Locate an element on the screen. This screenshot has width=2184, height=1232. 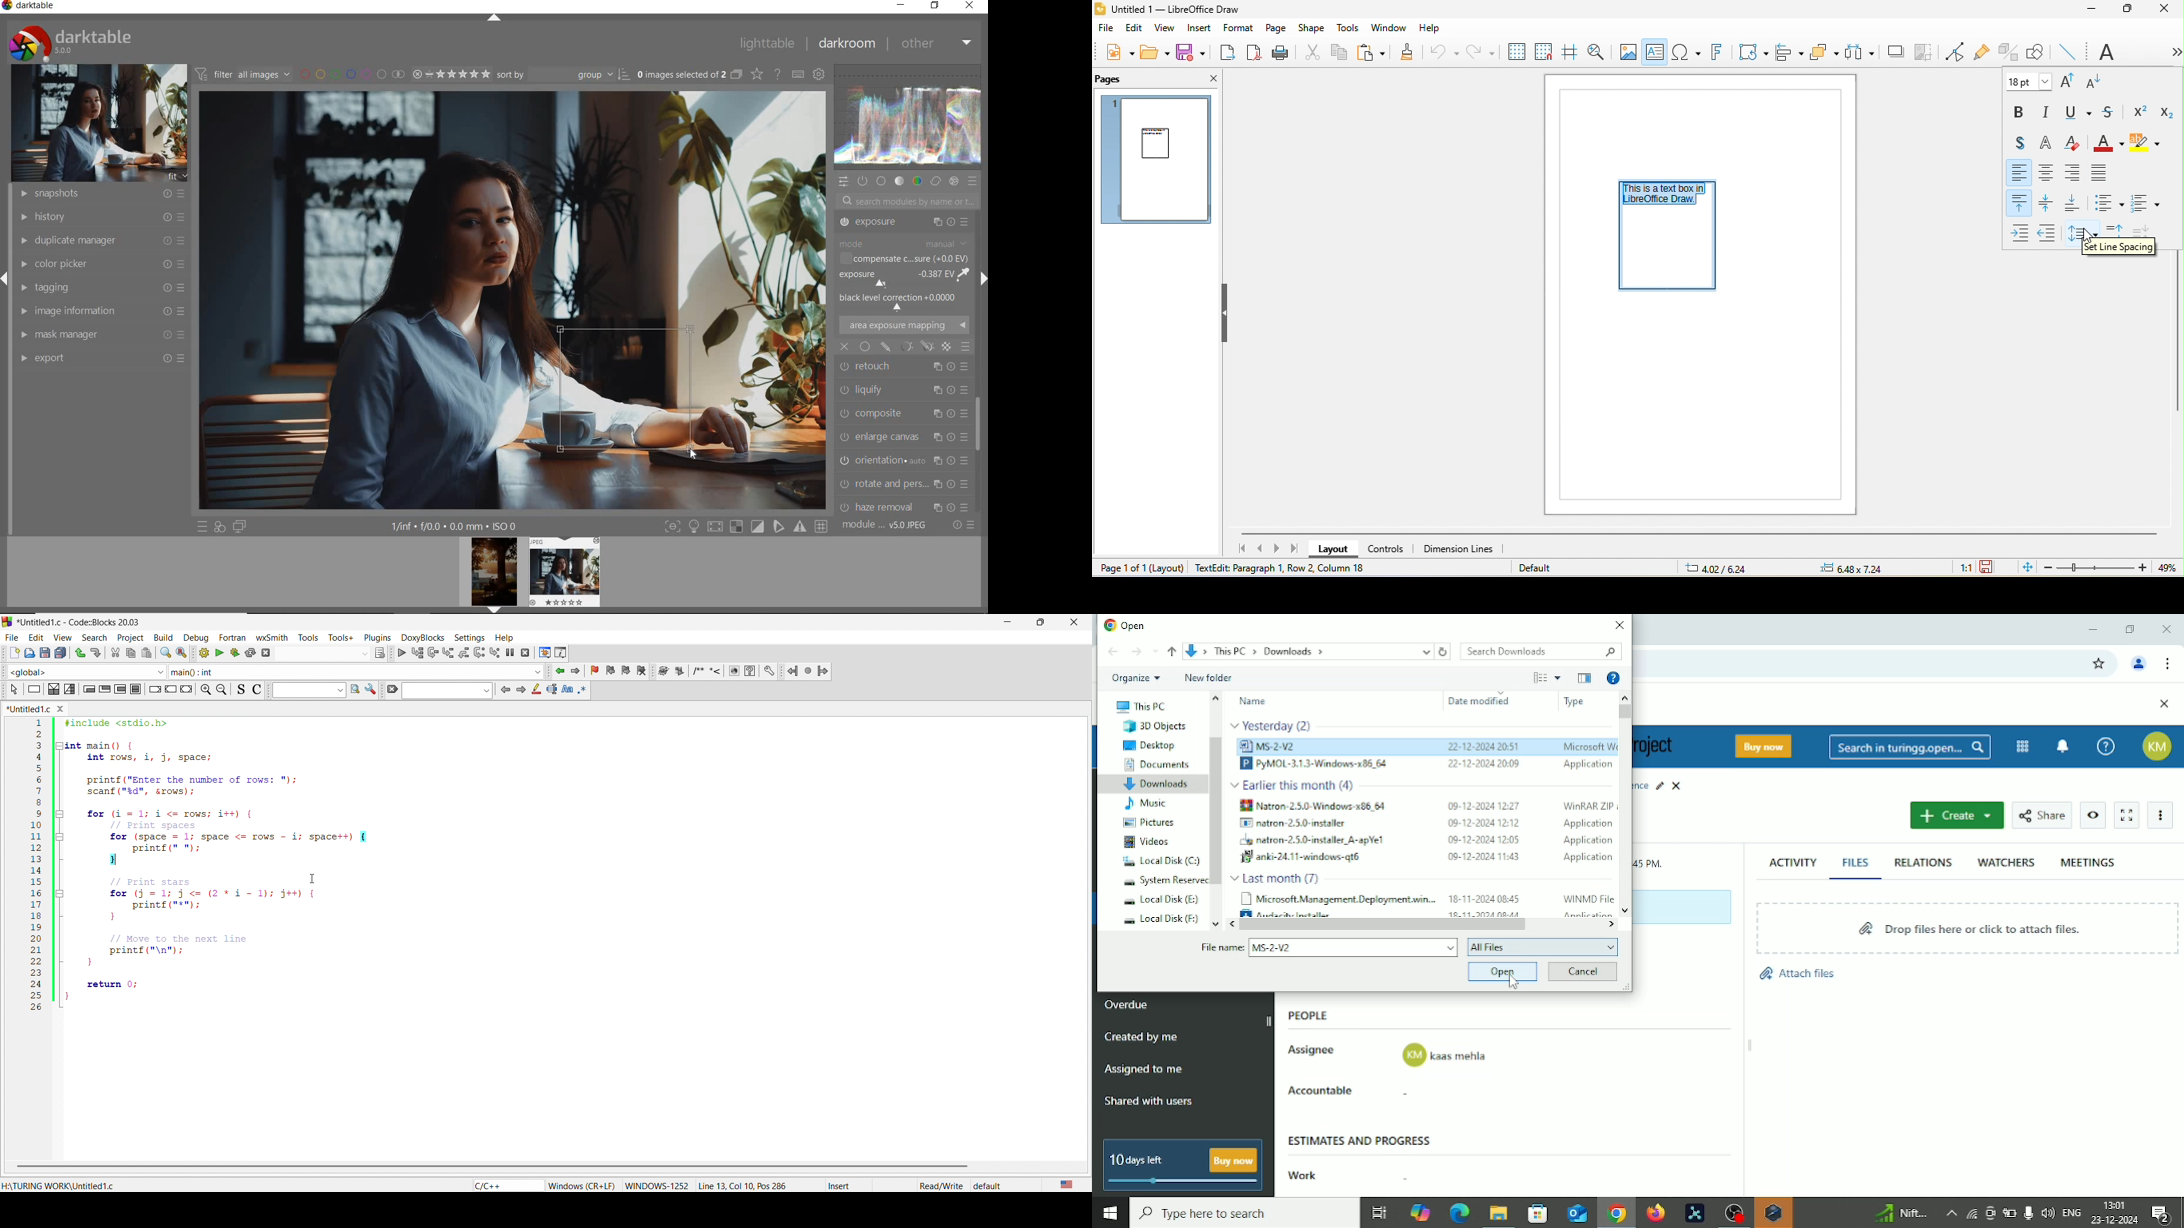
People is located at coordinates (1315, 1017).